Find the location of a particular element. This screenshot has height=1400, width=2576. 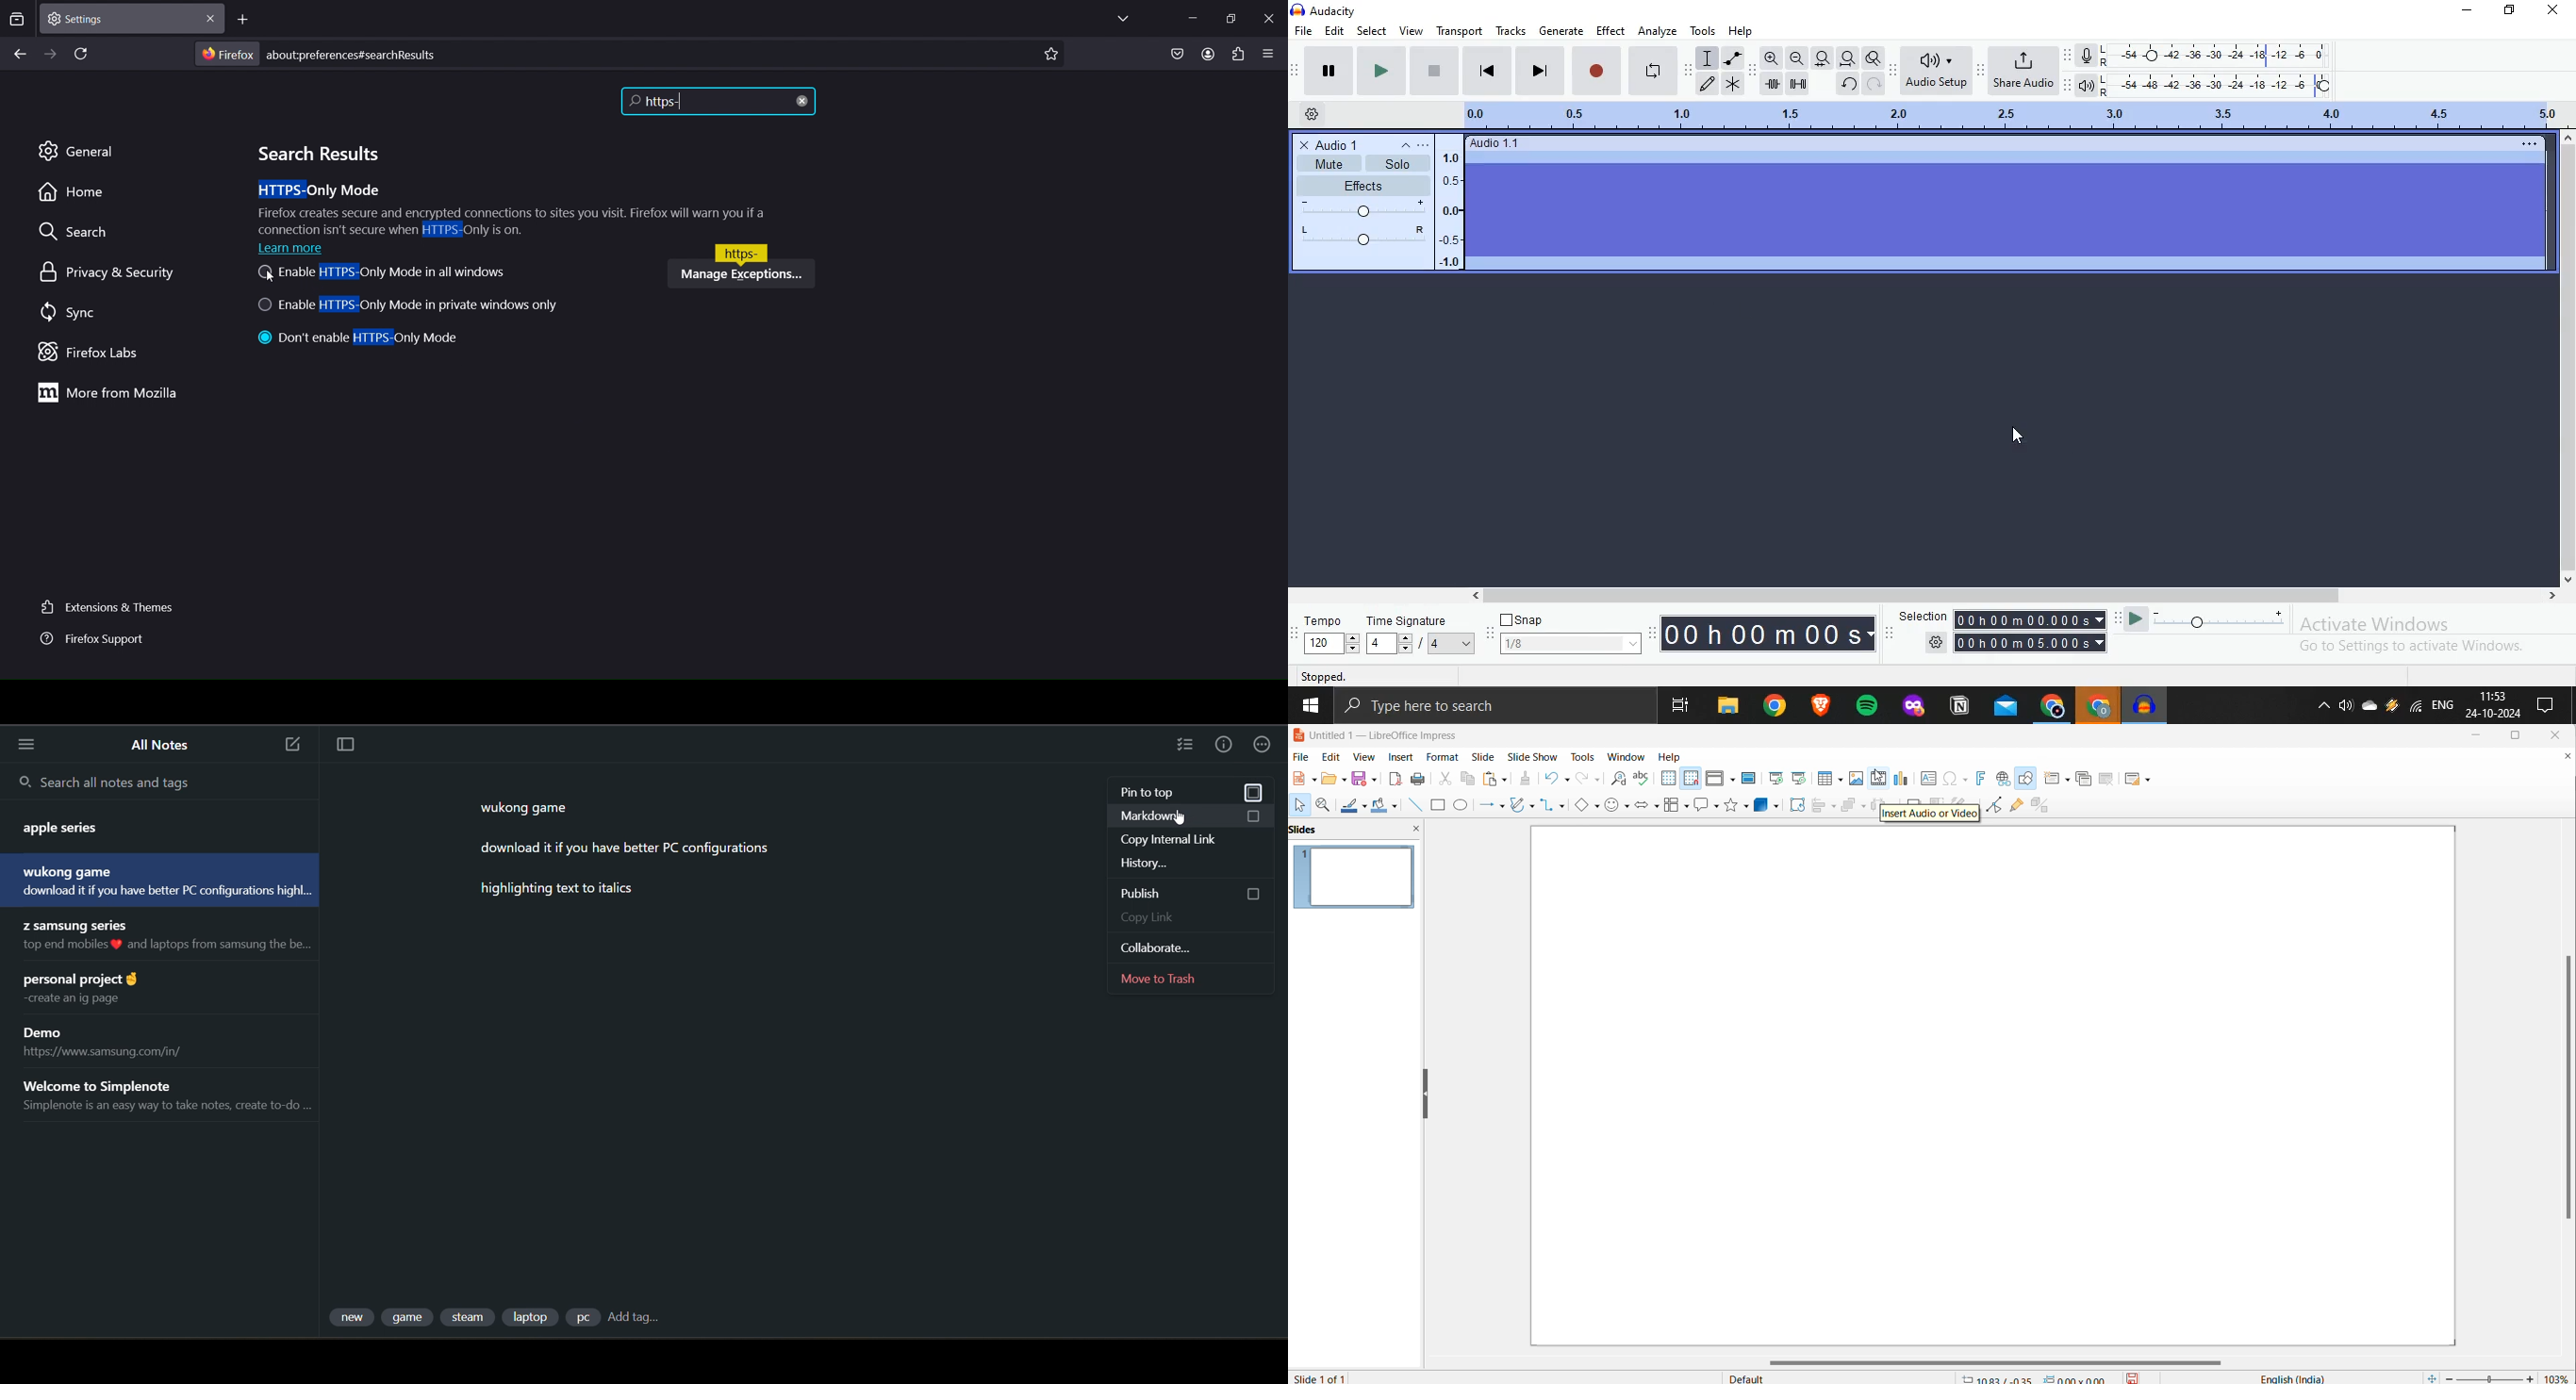

note title and preview is located at coordinates (156, 880).